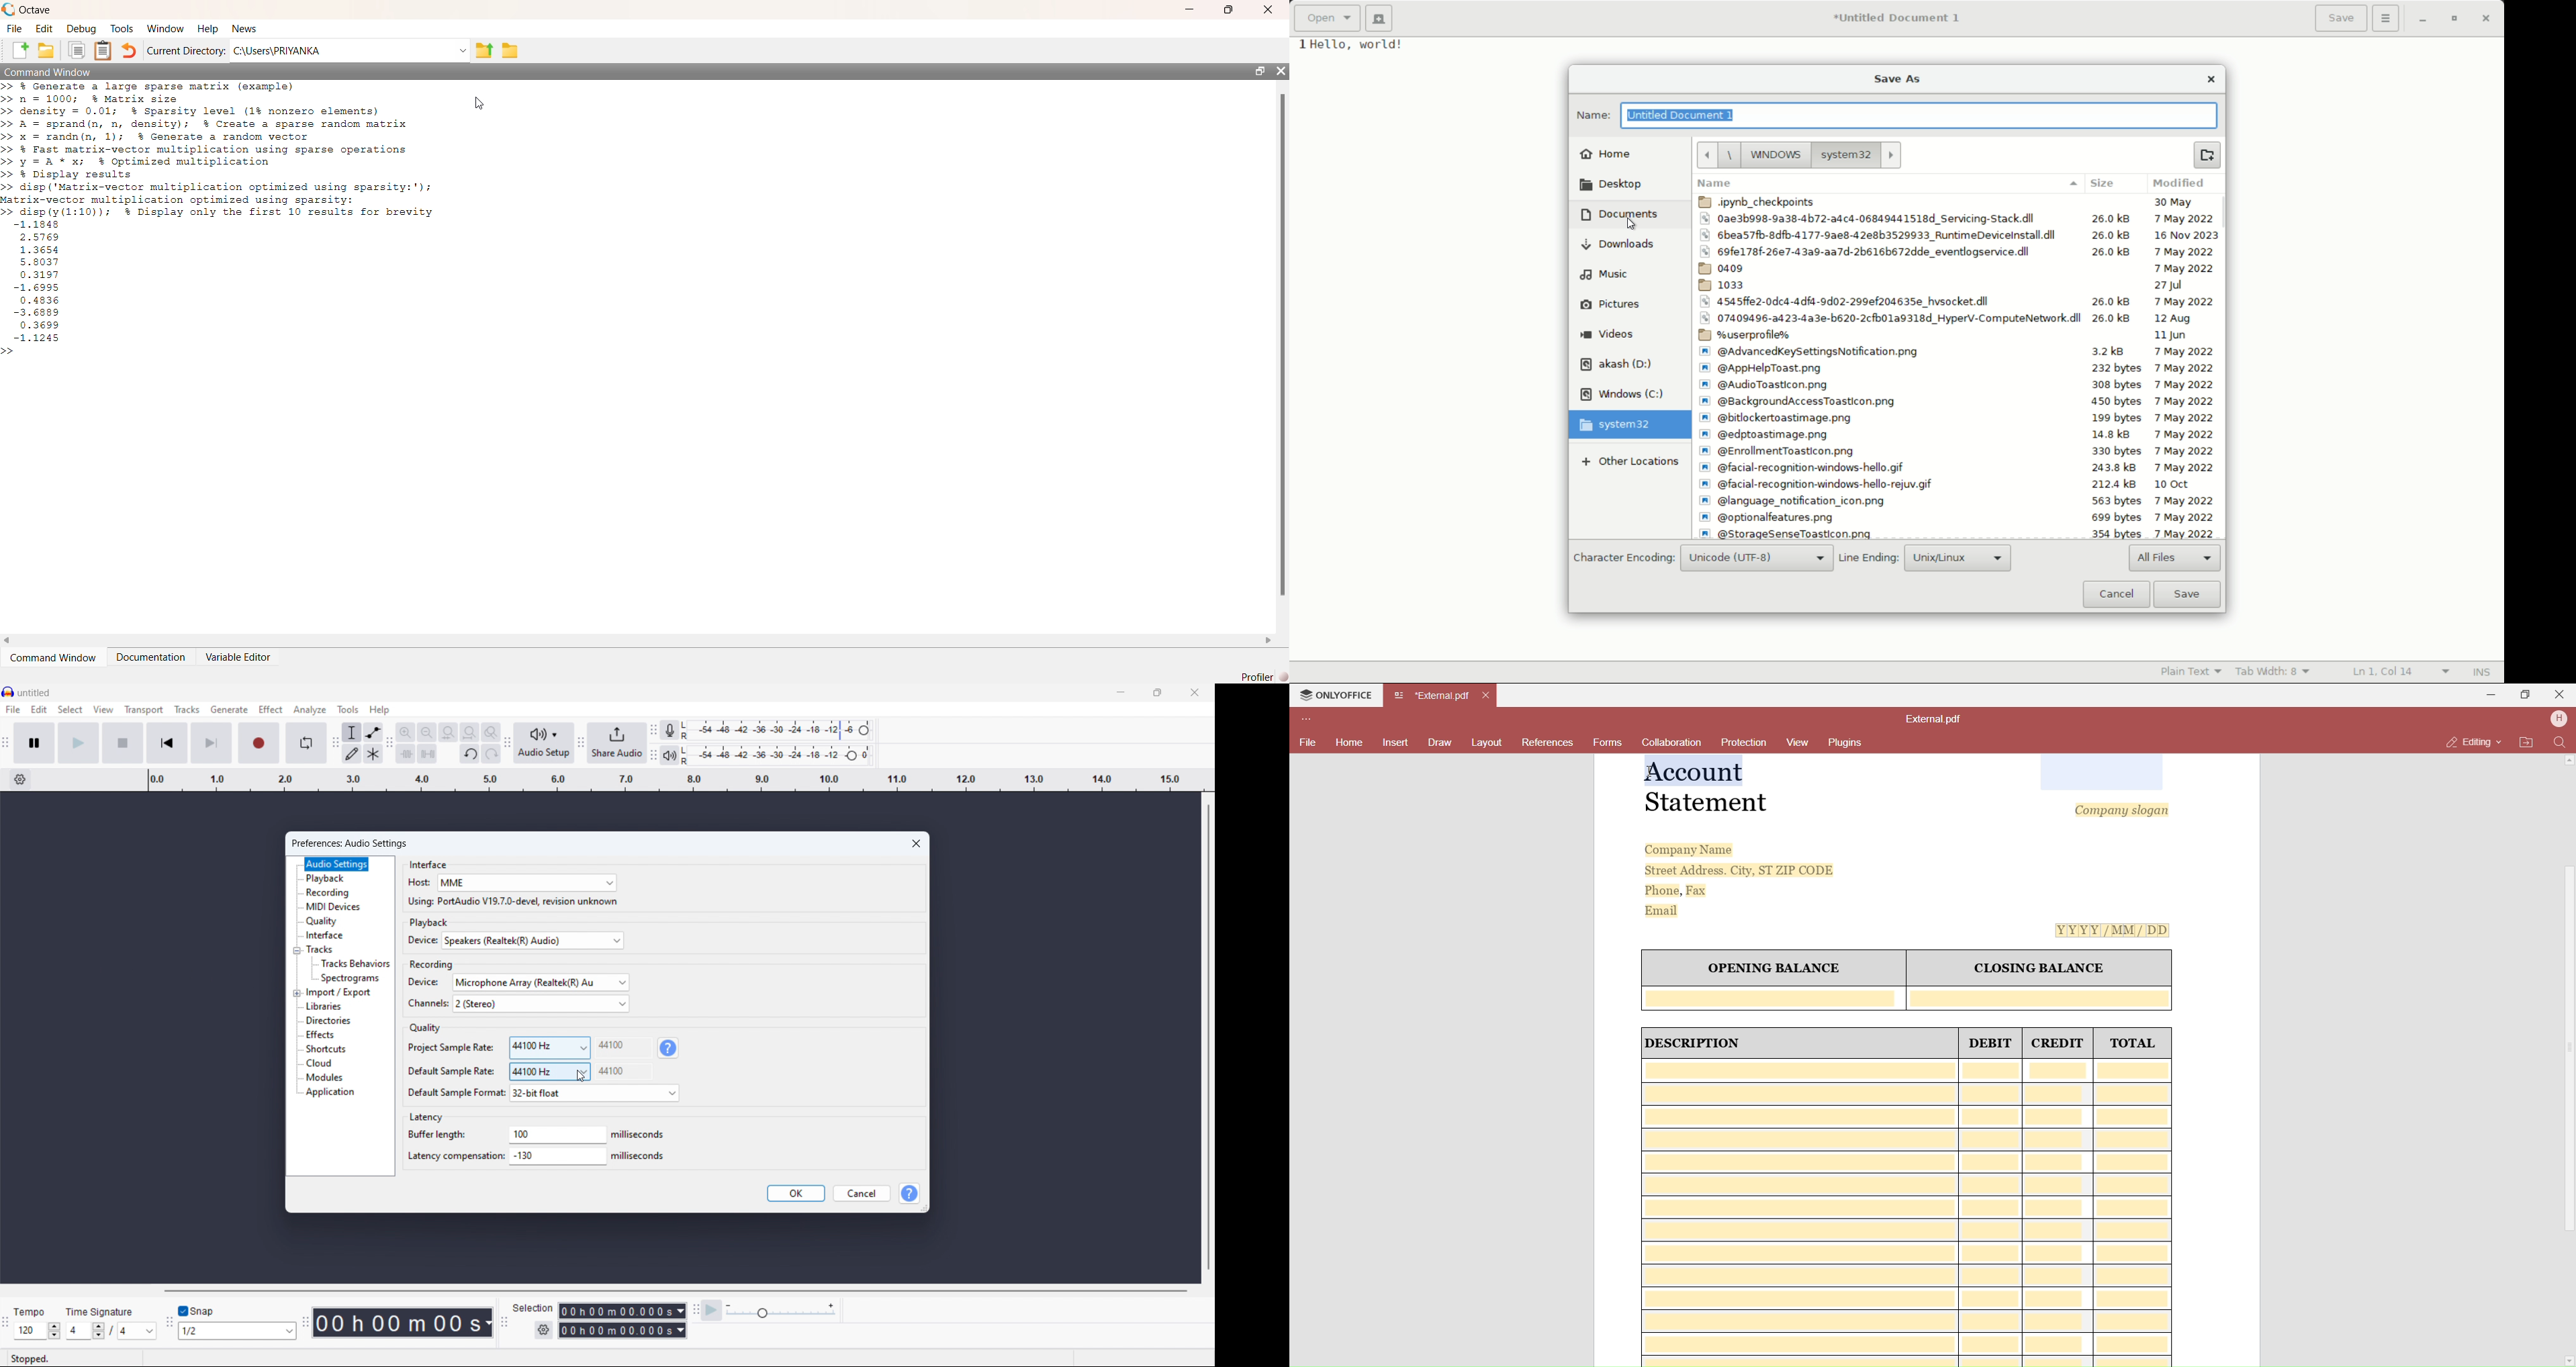  I want to click on time signature toolbar, so click(6, 1324).